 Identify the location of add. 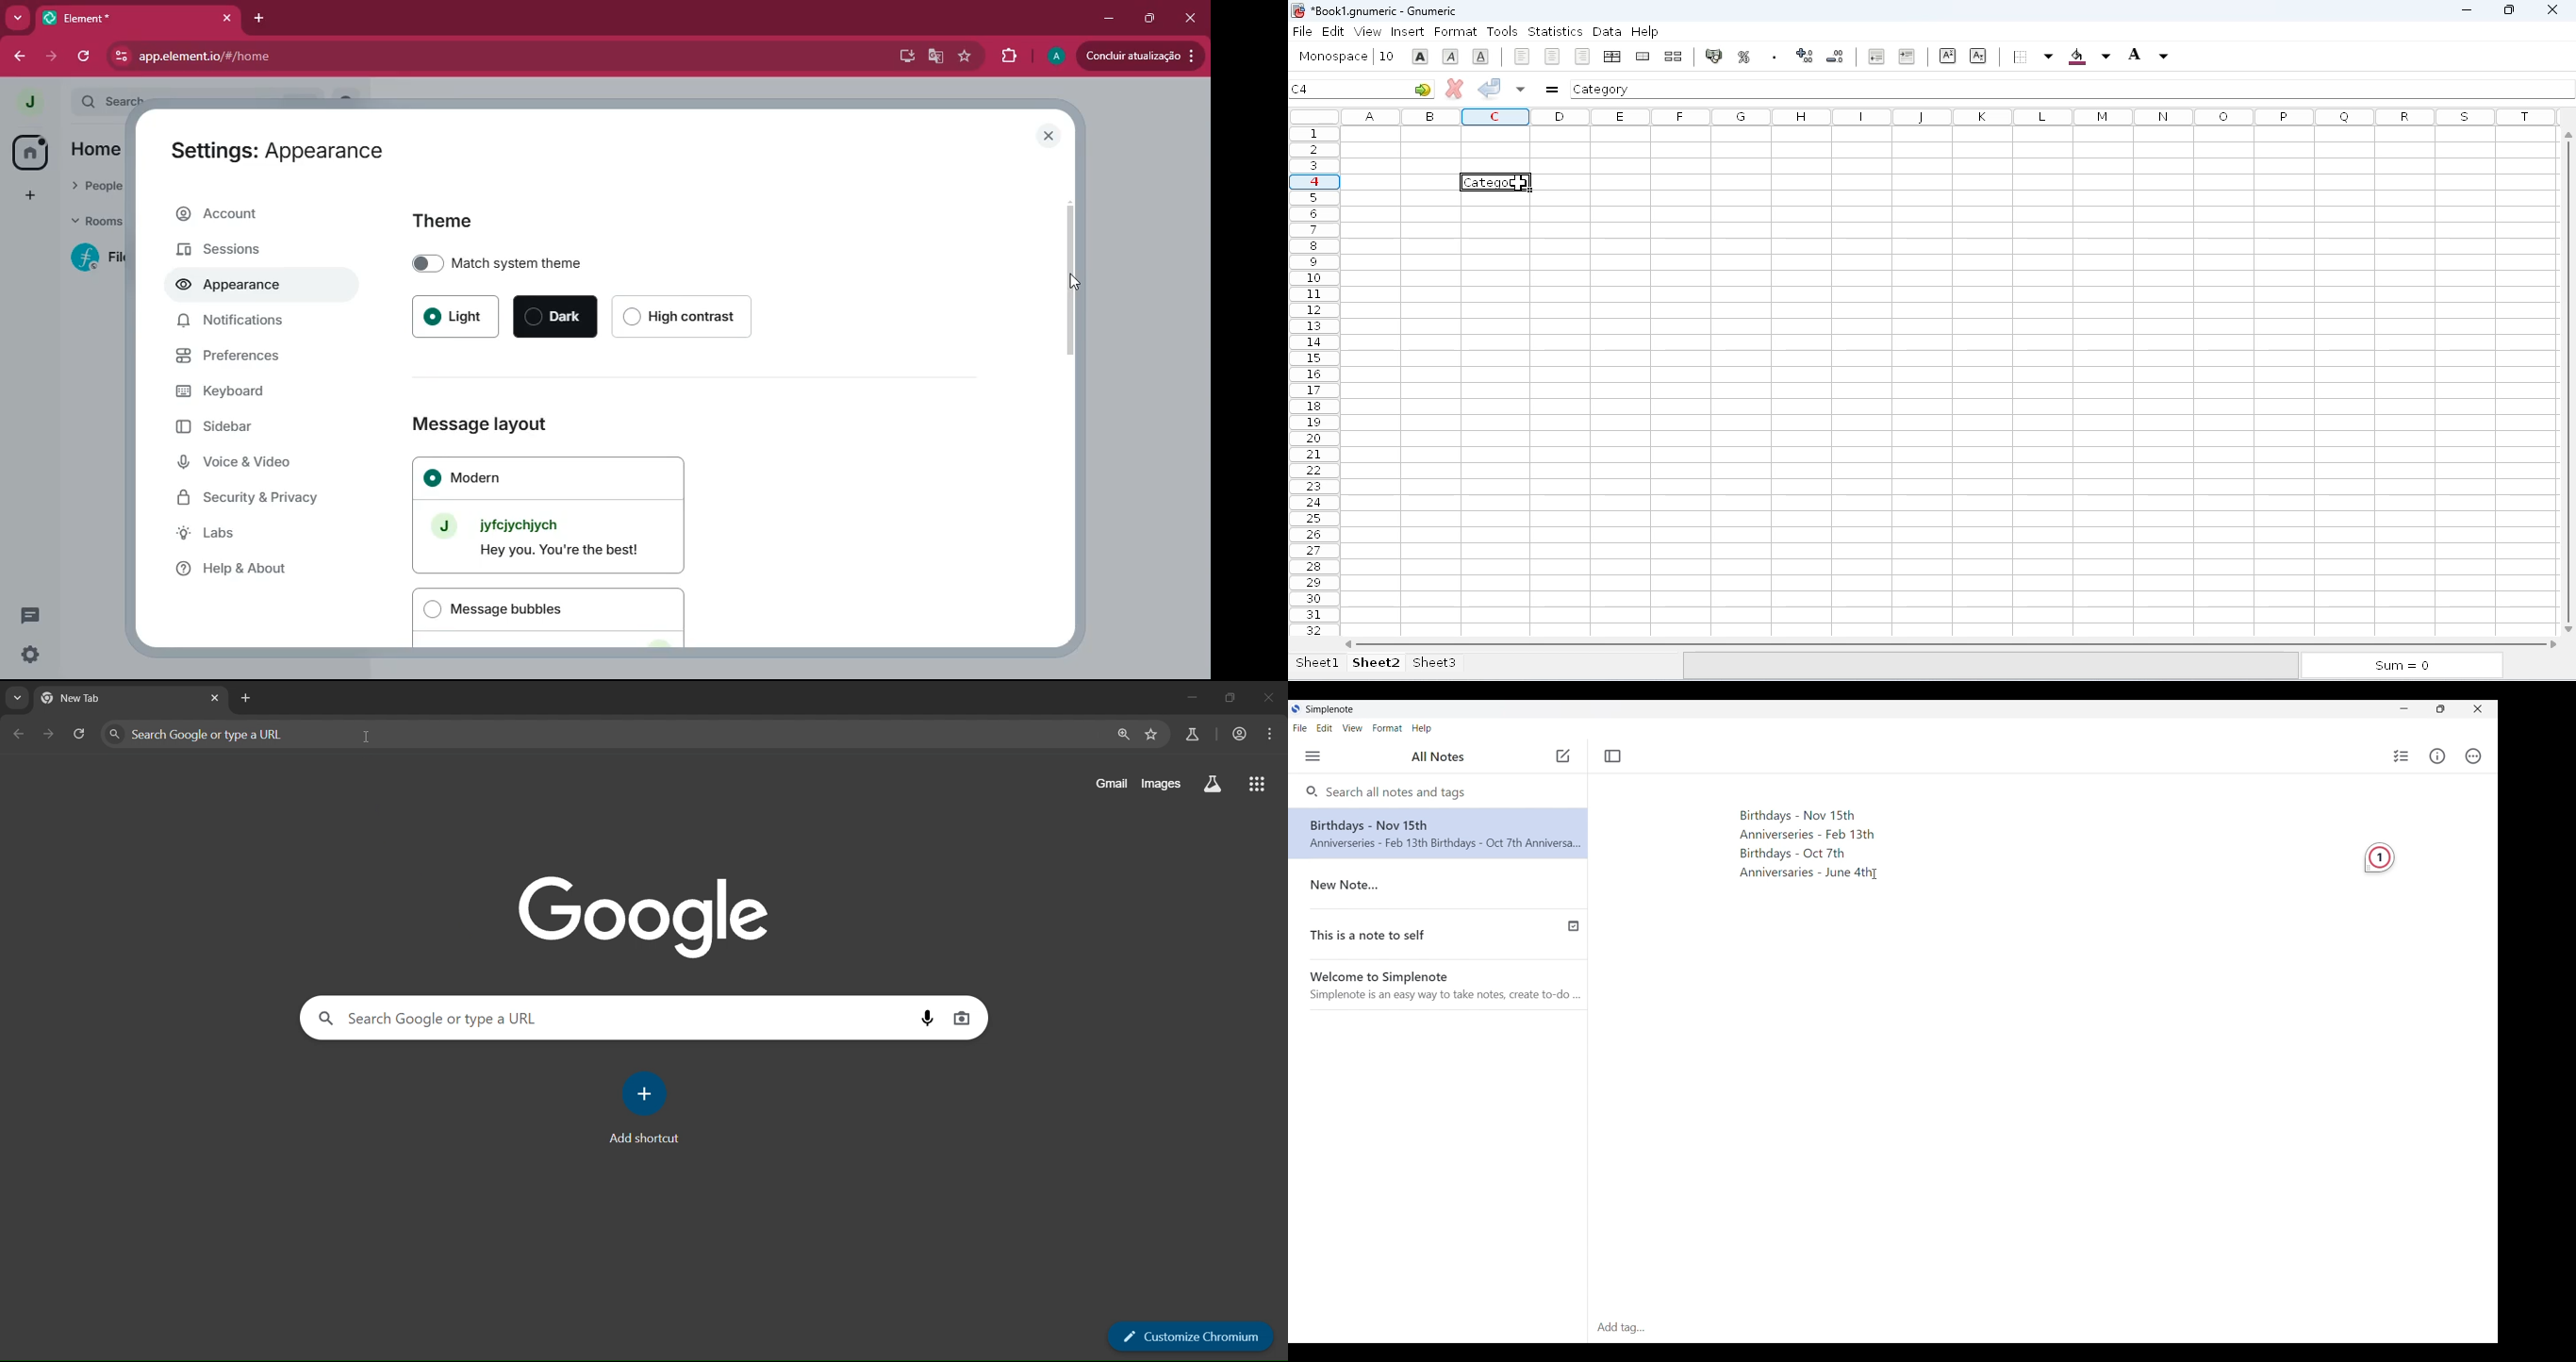
(645, 1091).